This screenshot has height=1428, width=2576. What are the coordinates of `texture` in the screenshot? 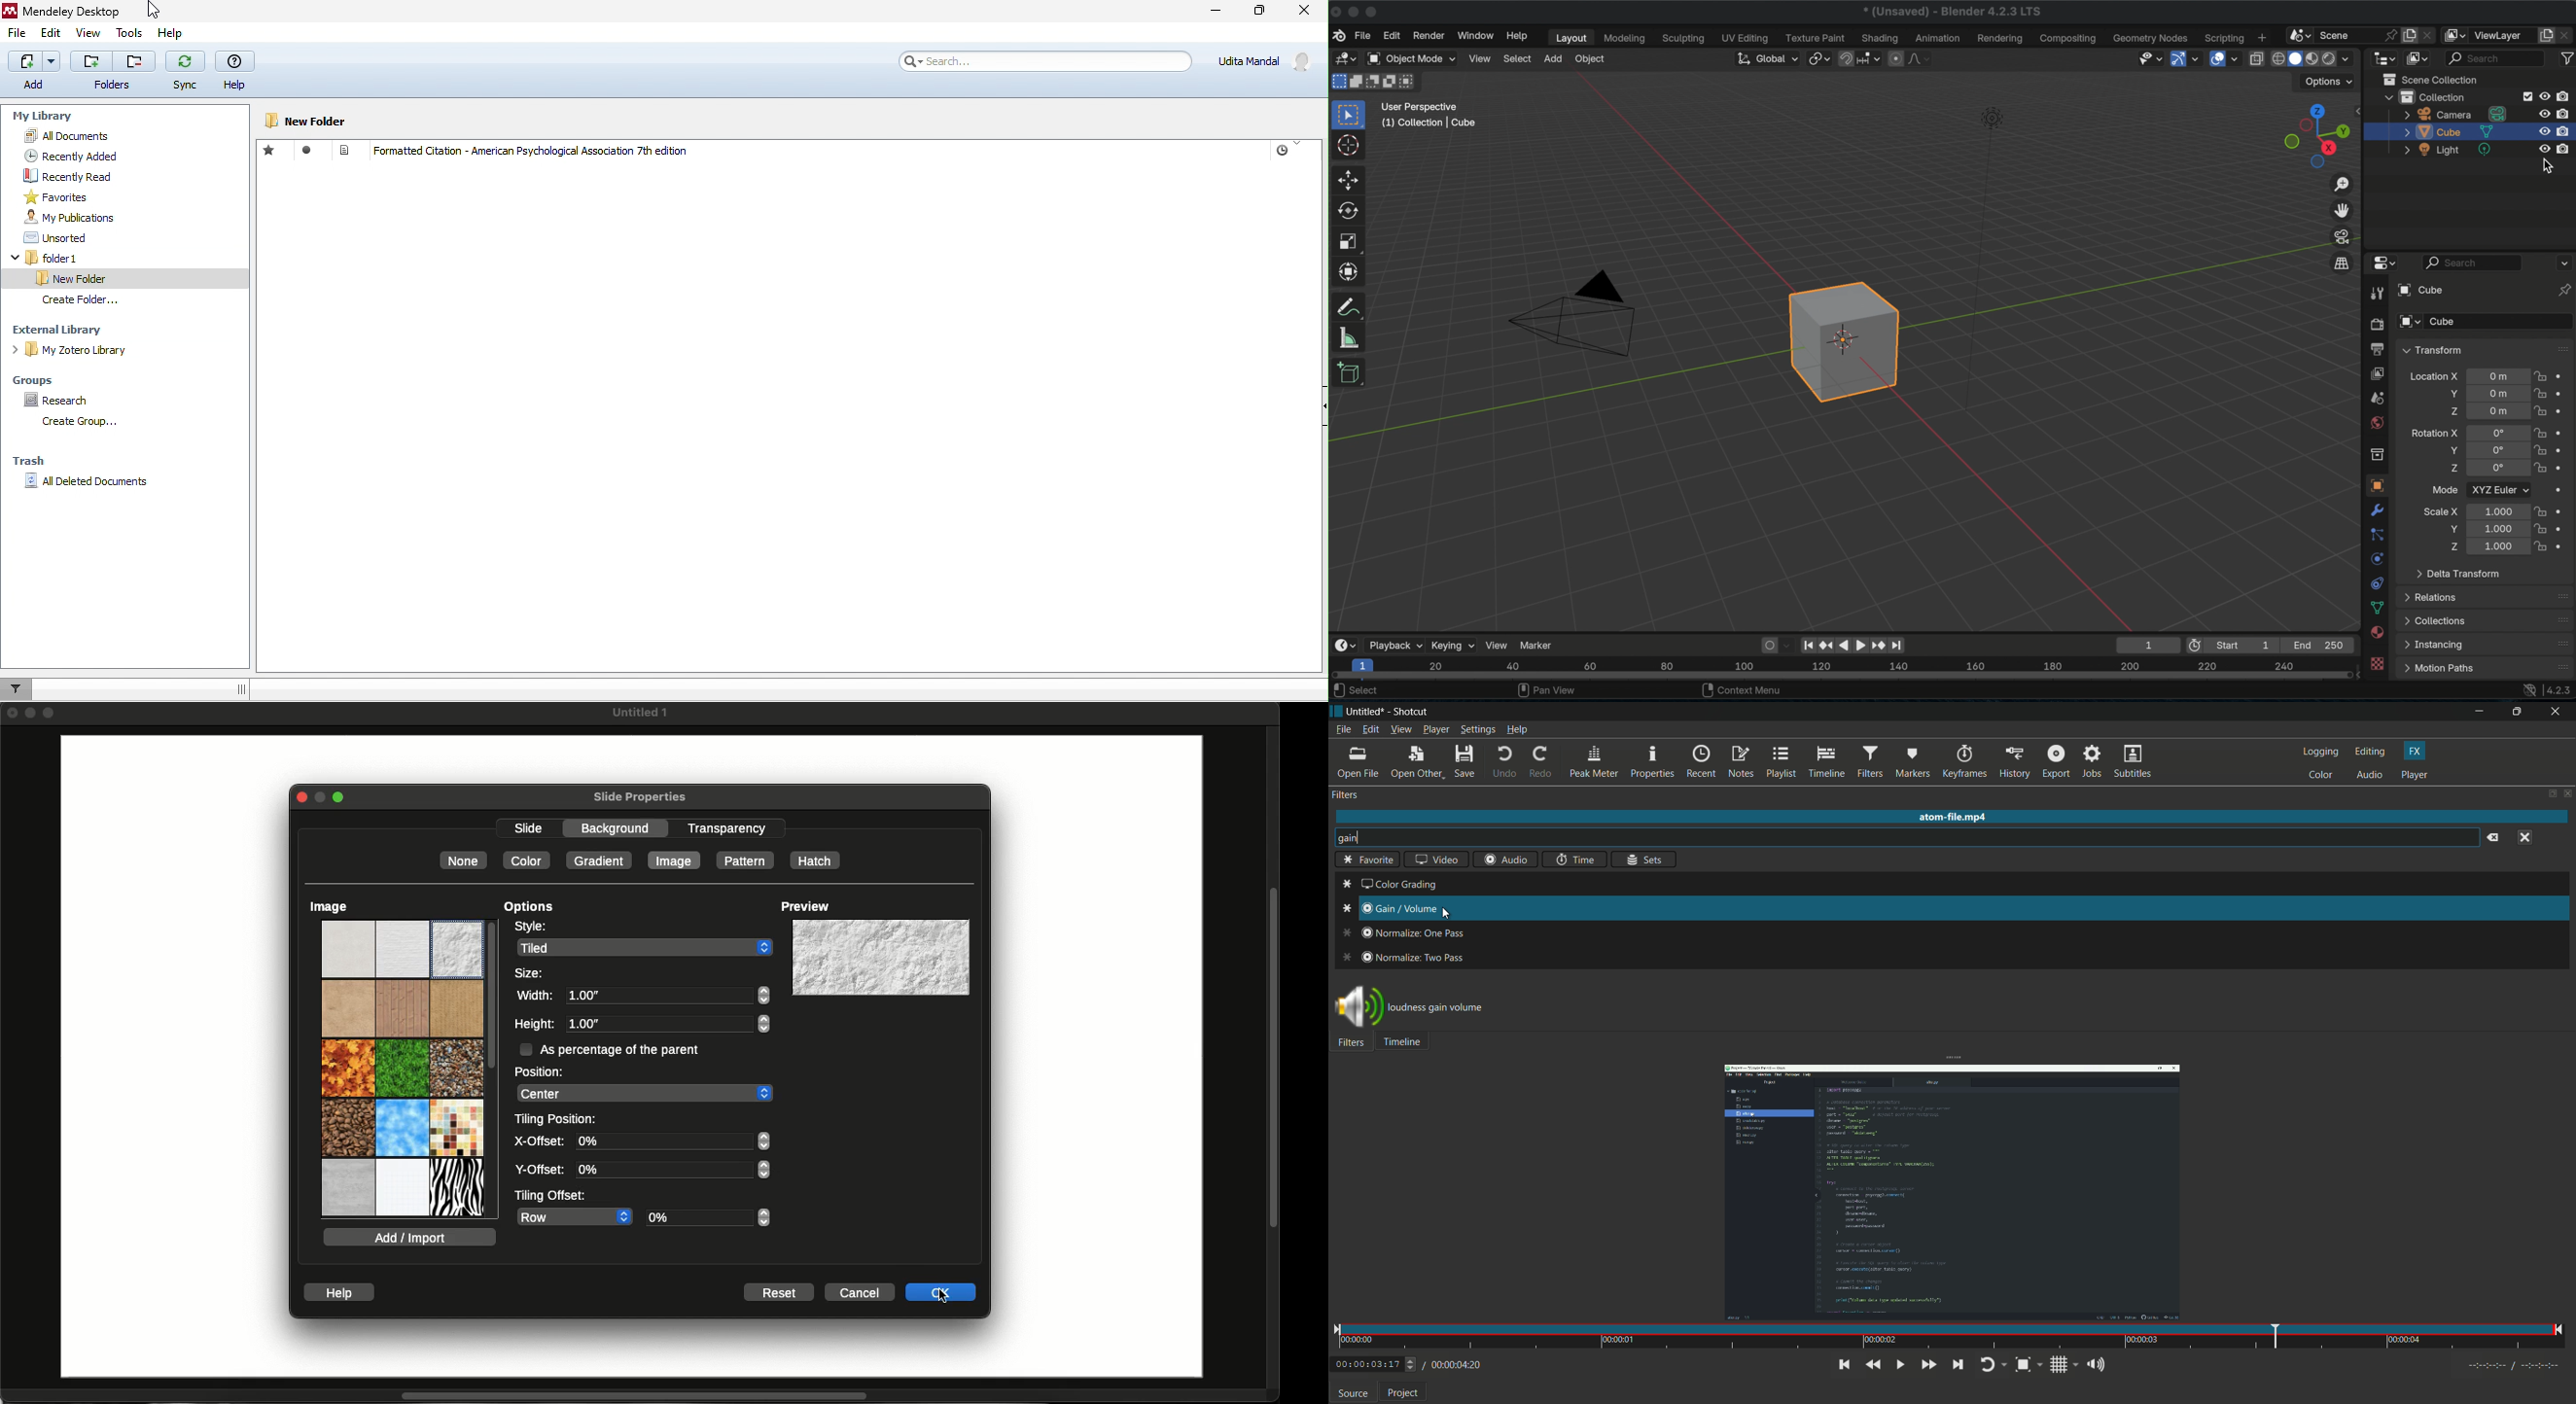 It's located at (2378, 664).